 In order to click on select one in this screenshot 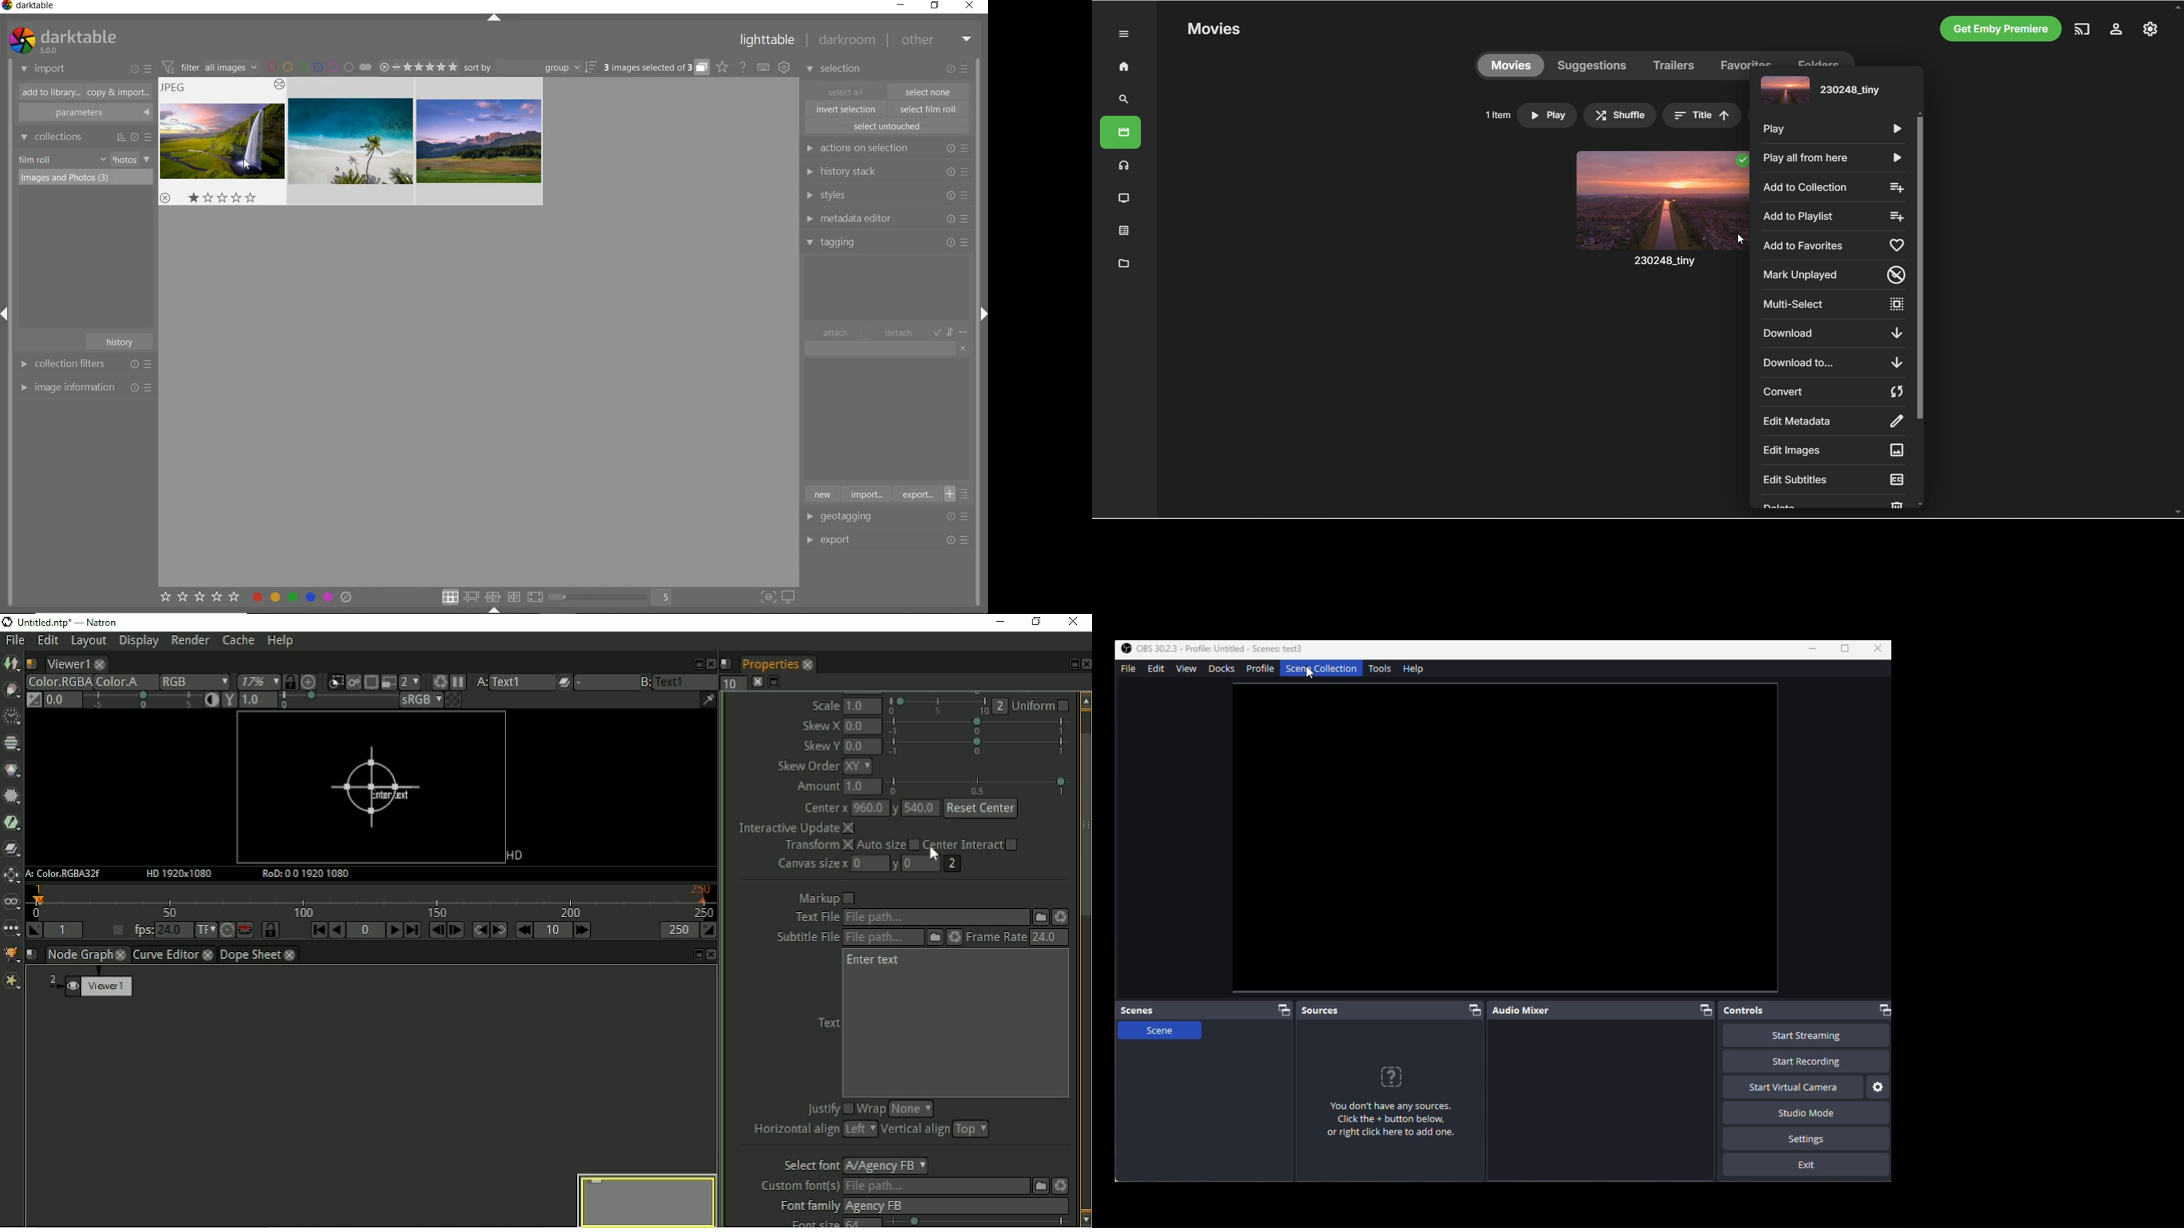, I will do `click(928, 91)`.